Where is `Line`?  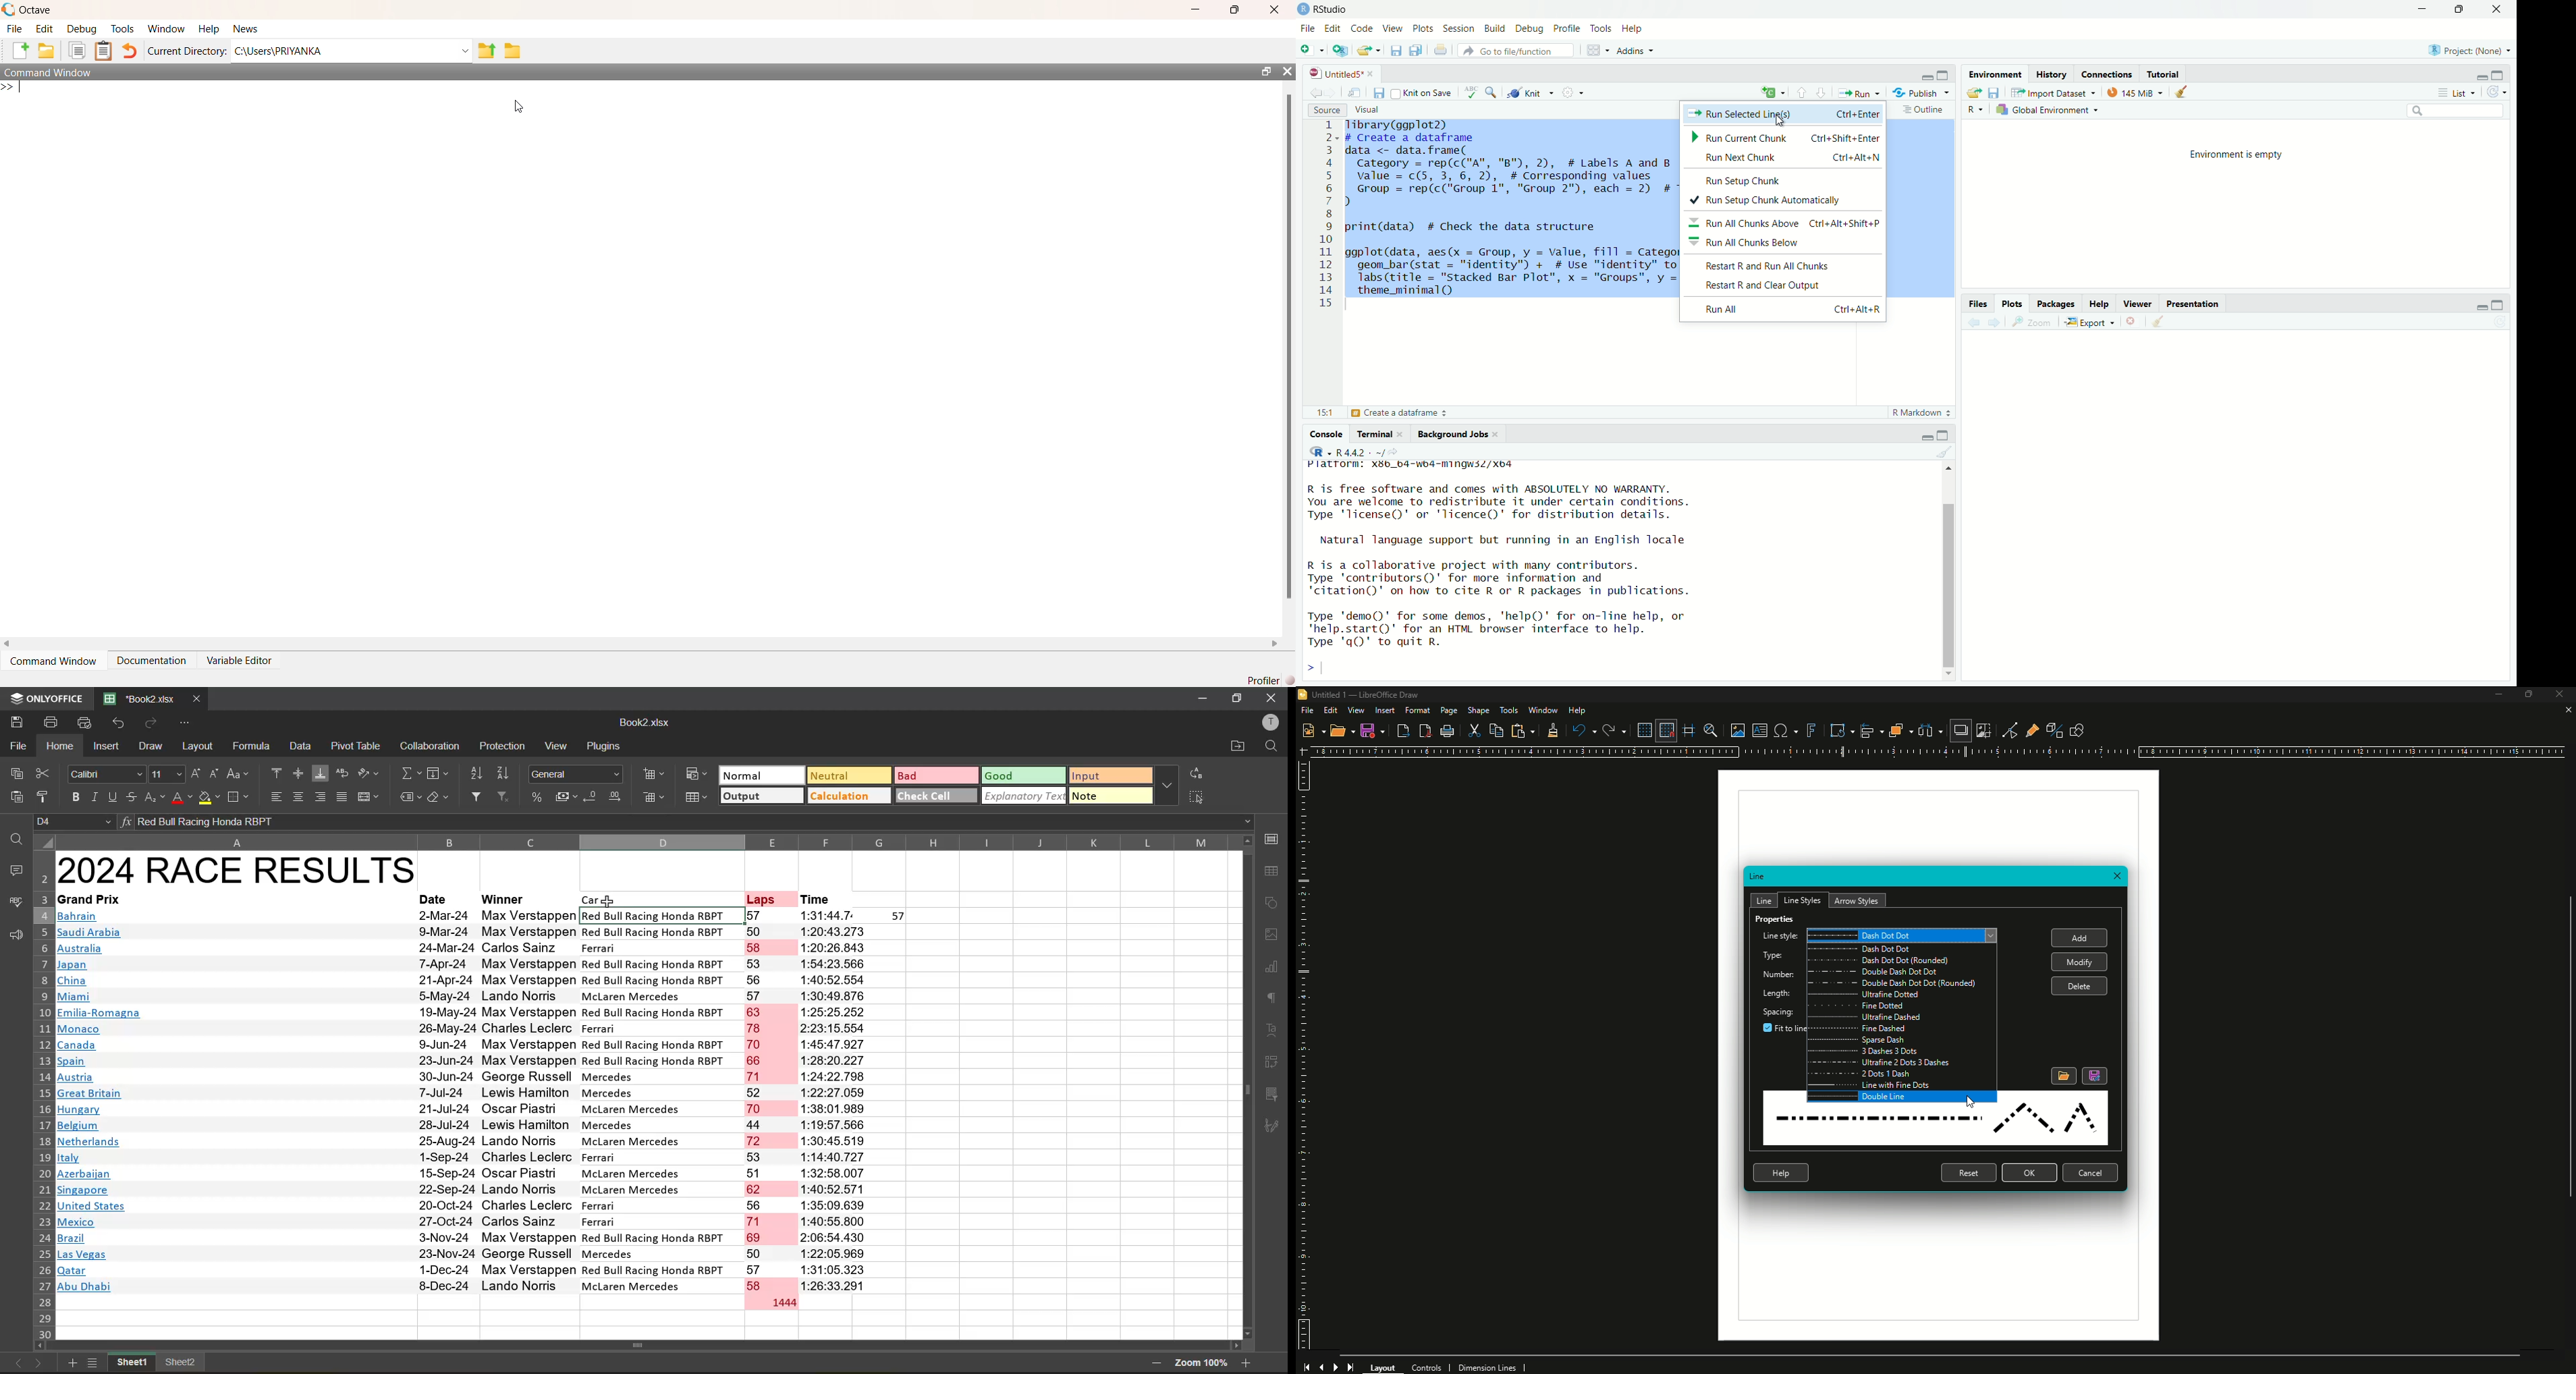
Line is located at coordinates (1765, 899).